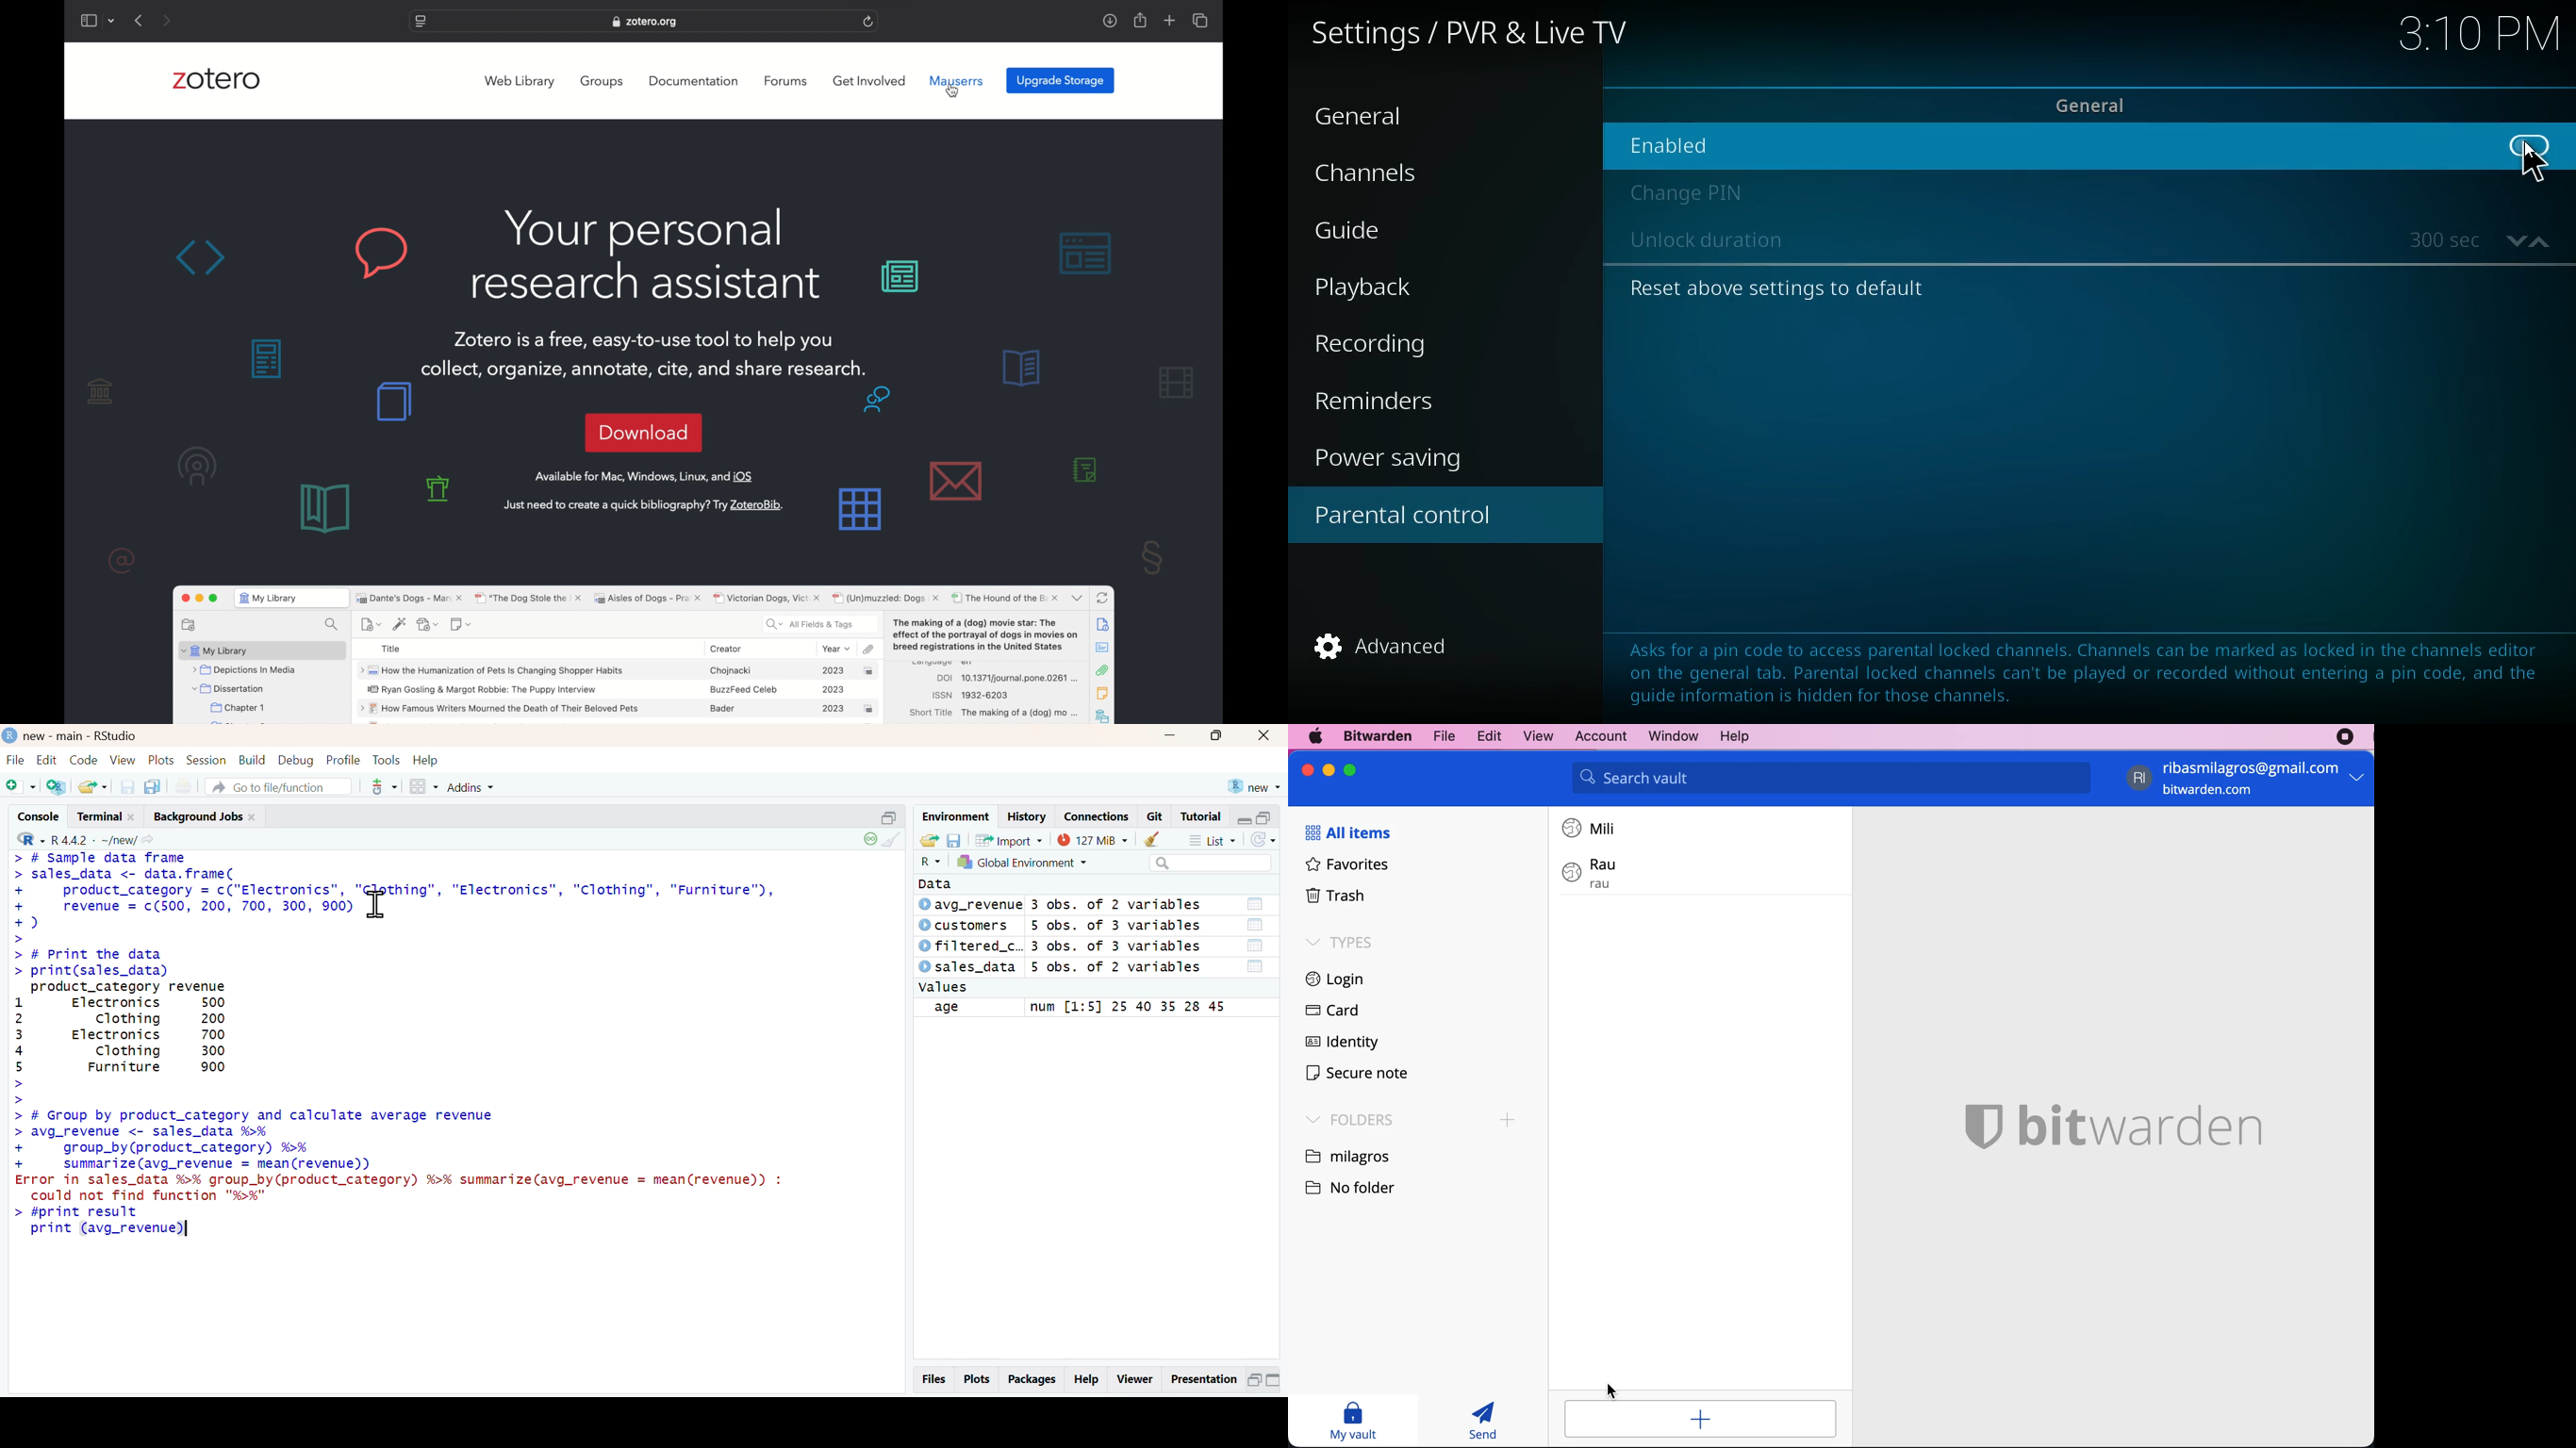  Describe the element at coordinates (1346, 1118) in the screenshot. I see `folders` at that location.